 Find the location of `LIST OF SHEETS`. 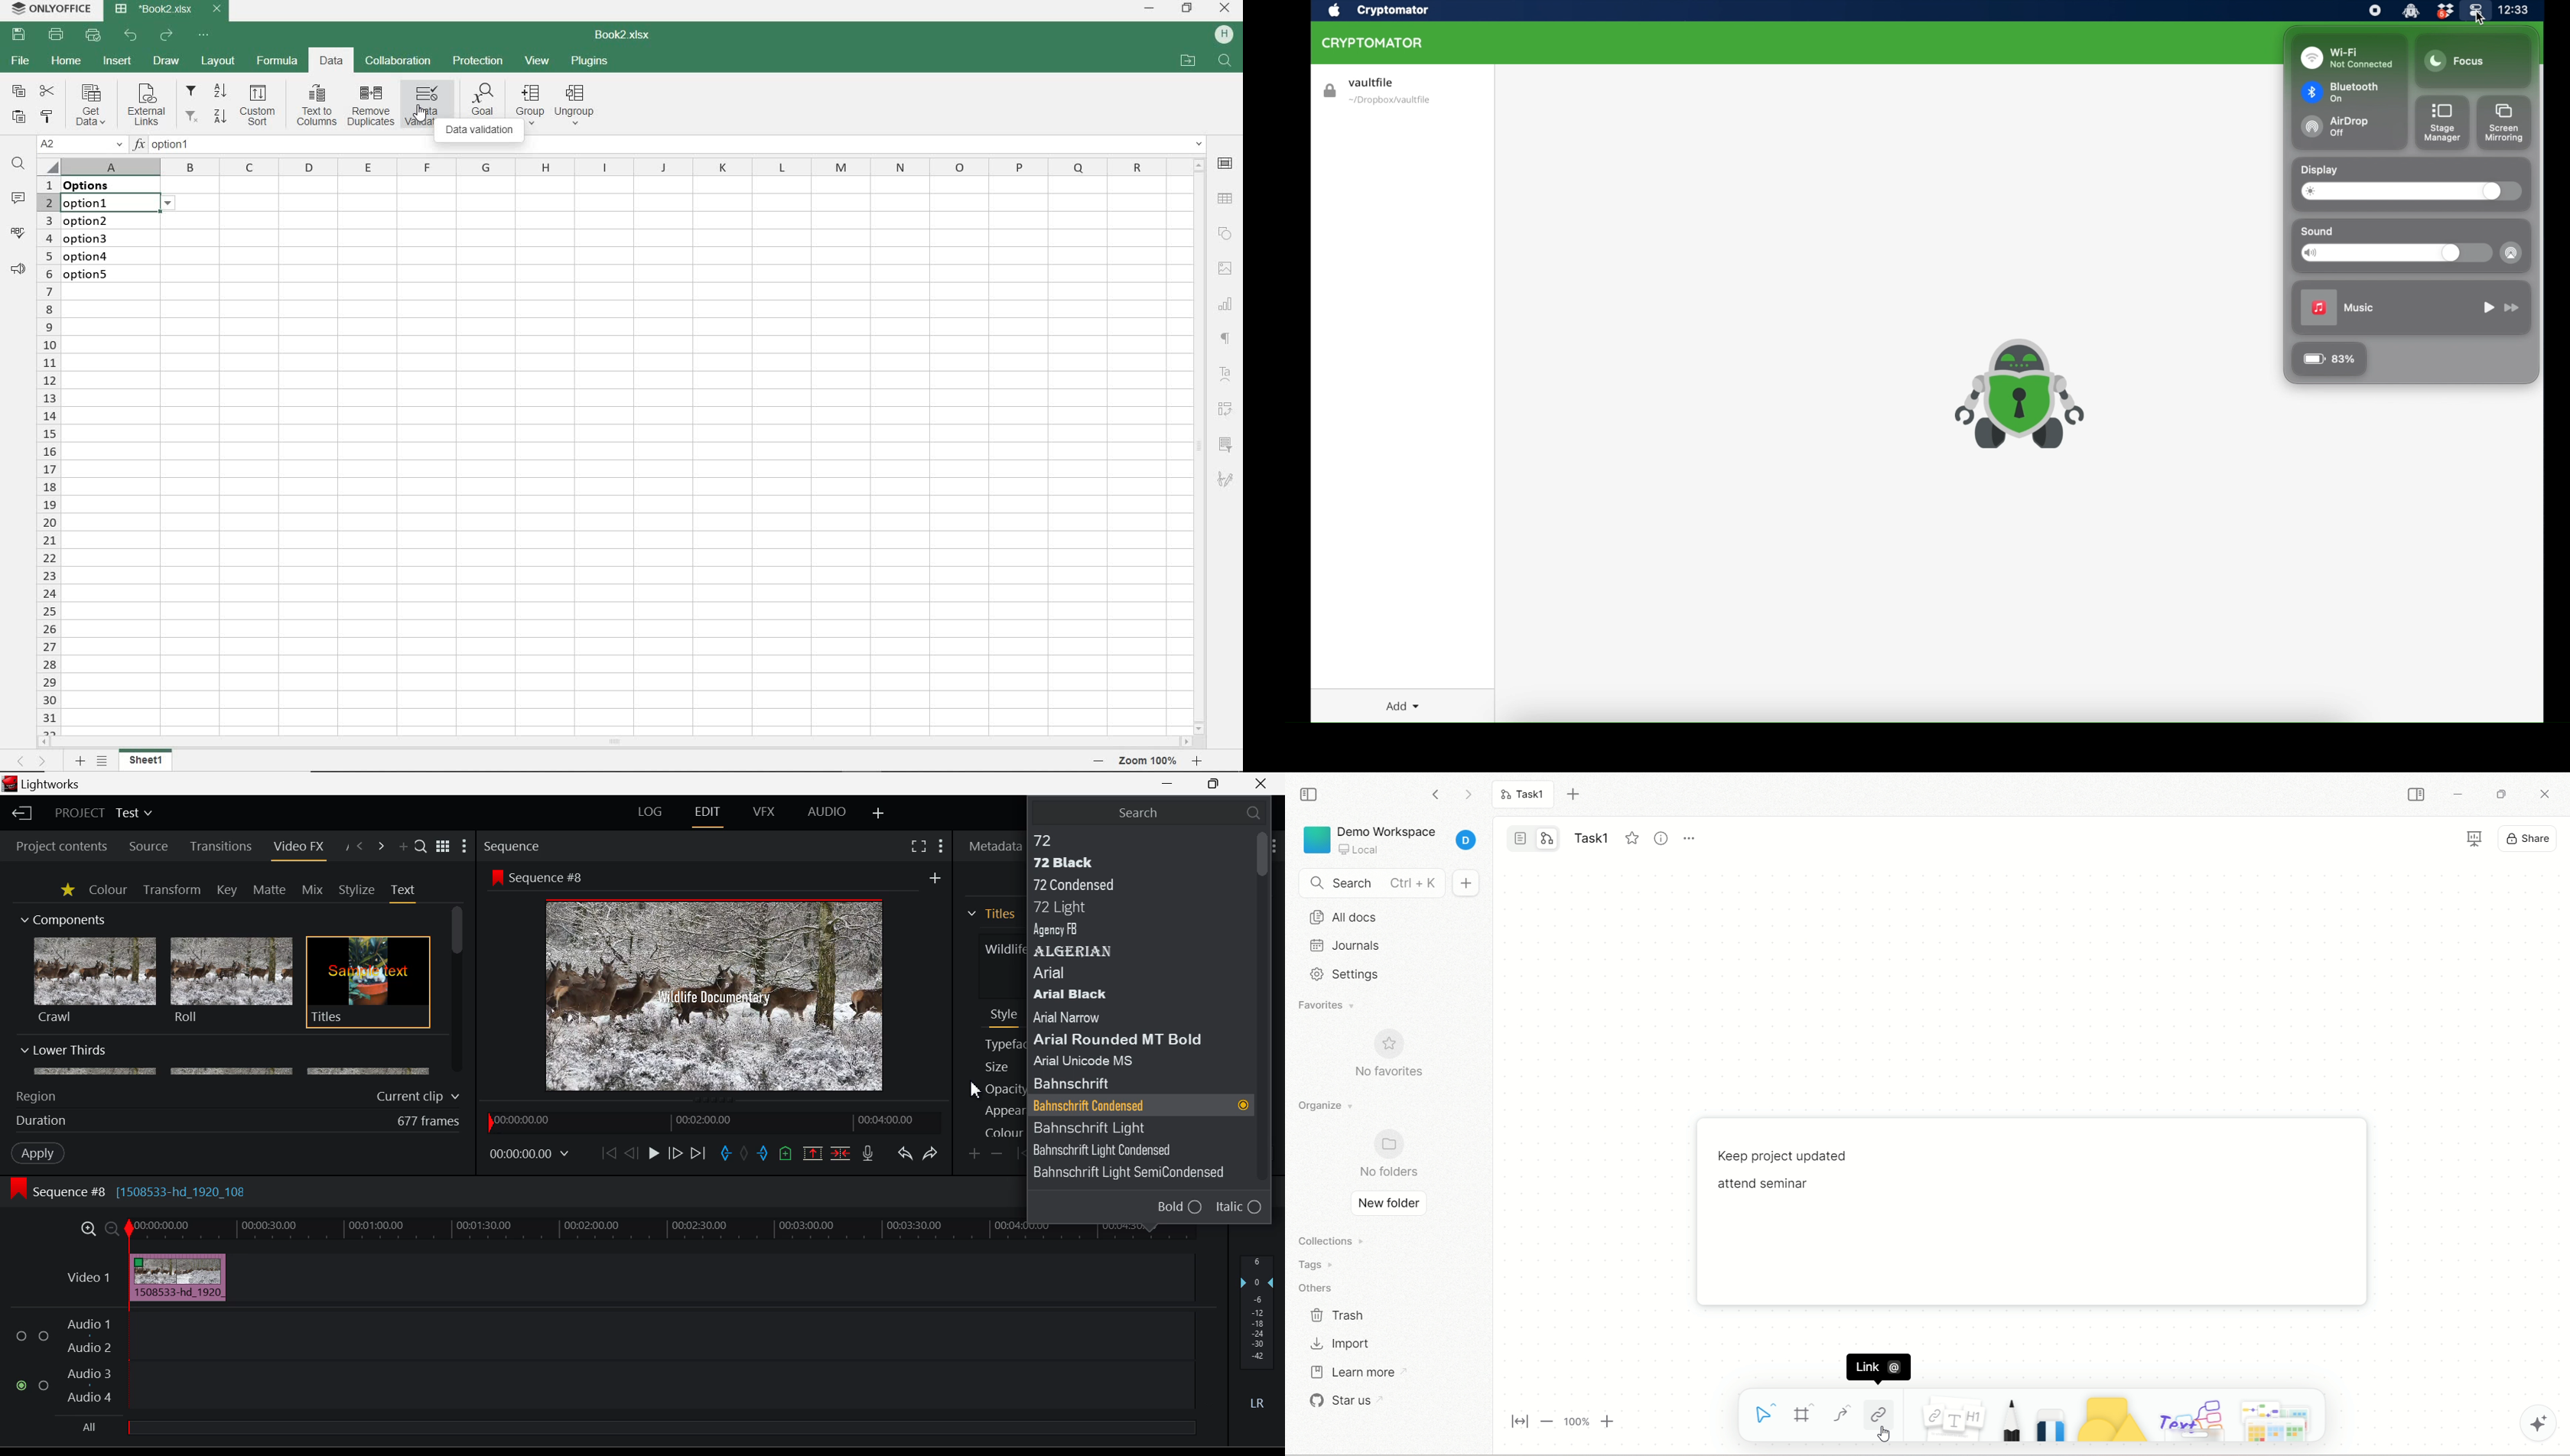

LIST OF SHEETS is located at coordinates (101, 761).